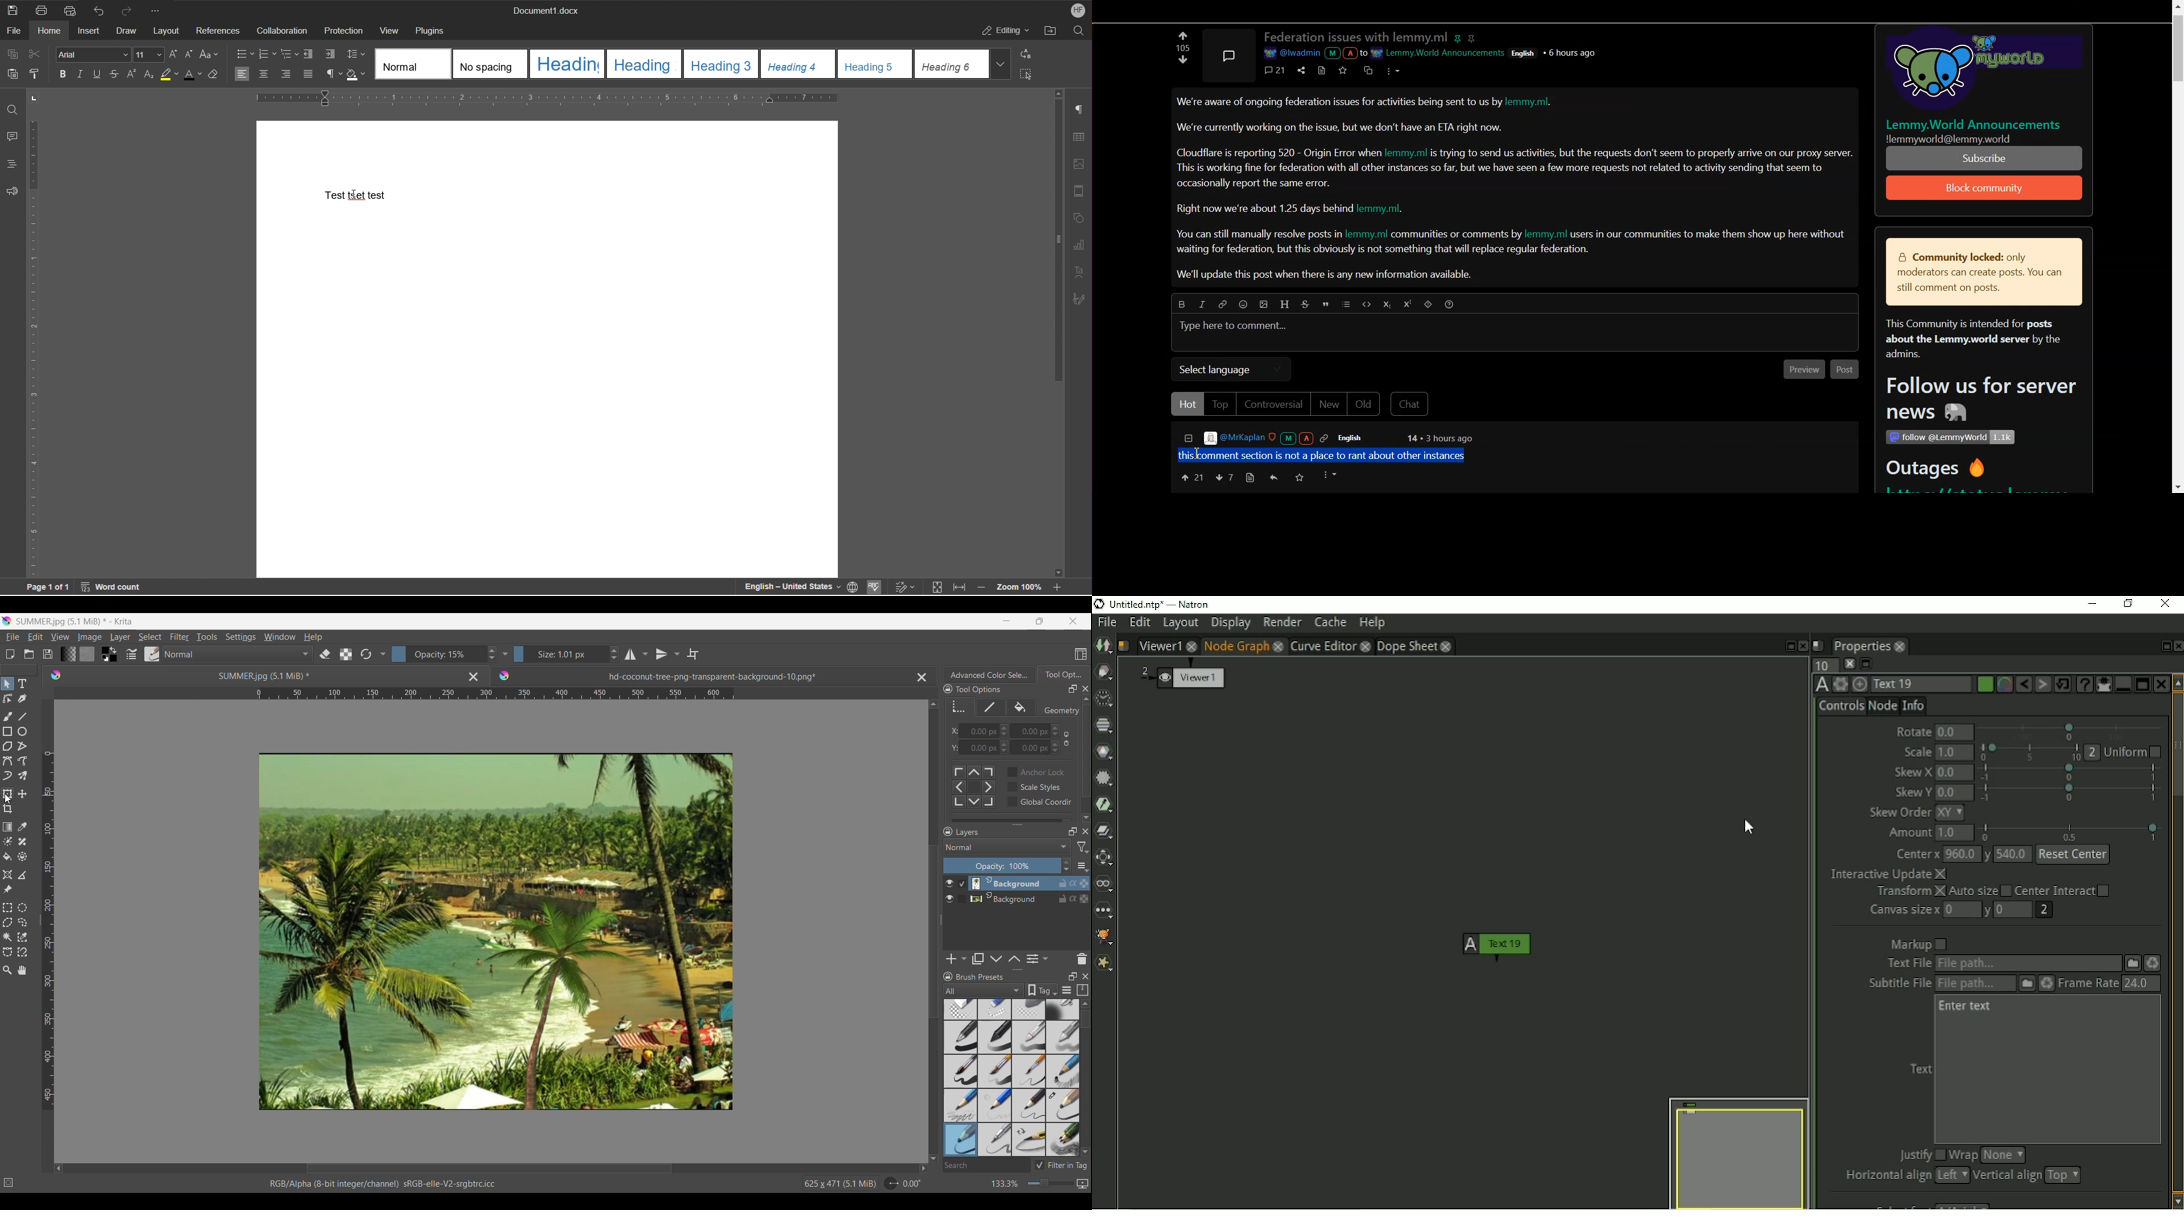  Describe the element at coordinates (1006, 883) in the screenshot. I see `Selected layer` at that location.